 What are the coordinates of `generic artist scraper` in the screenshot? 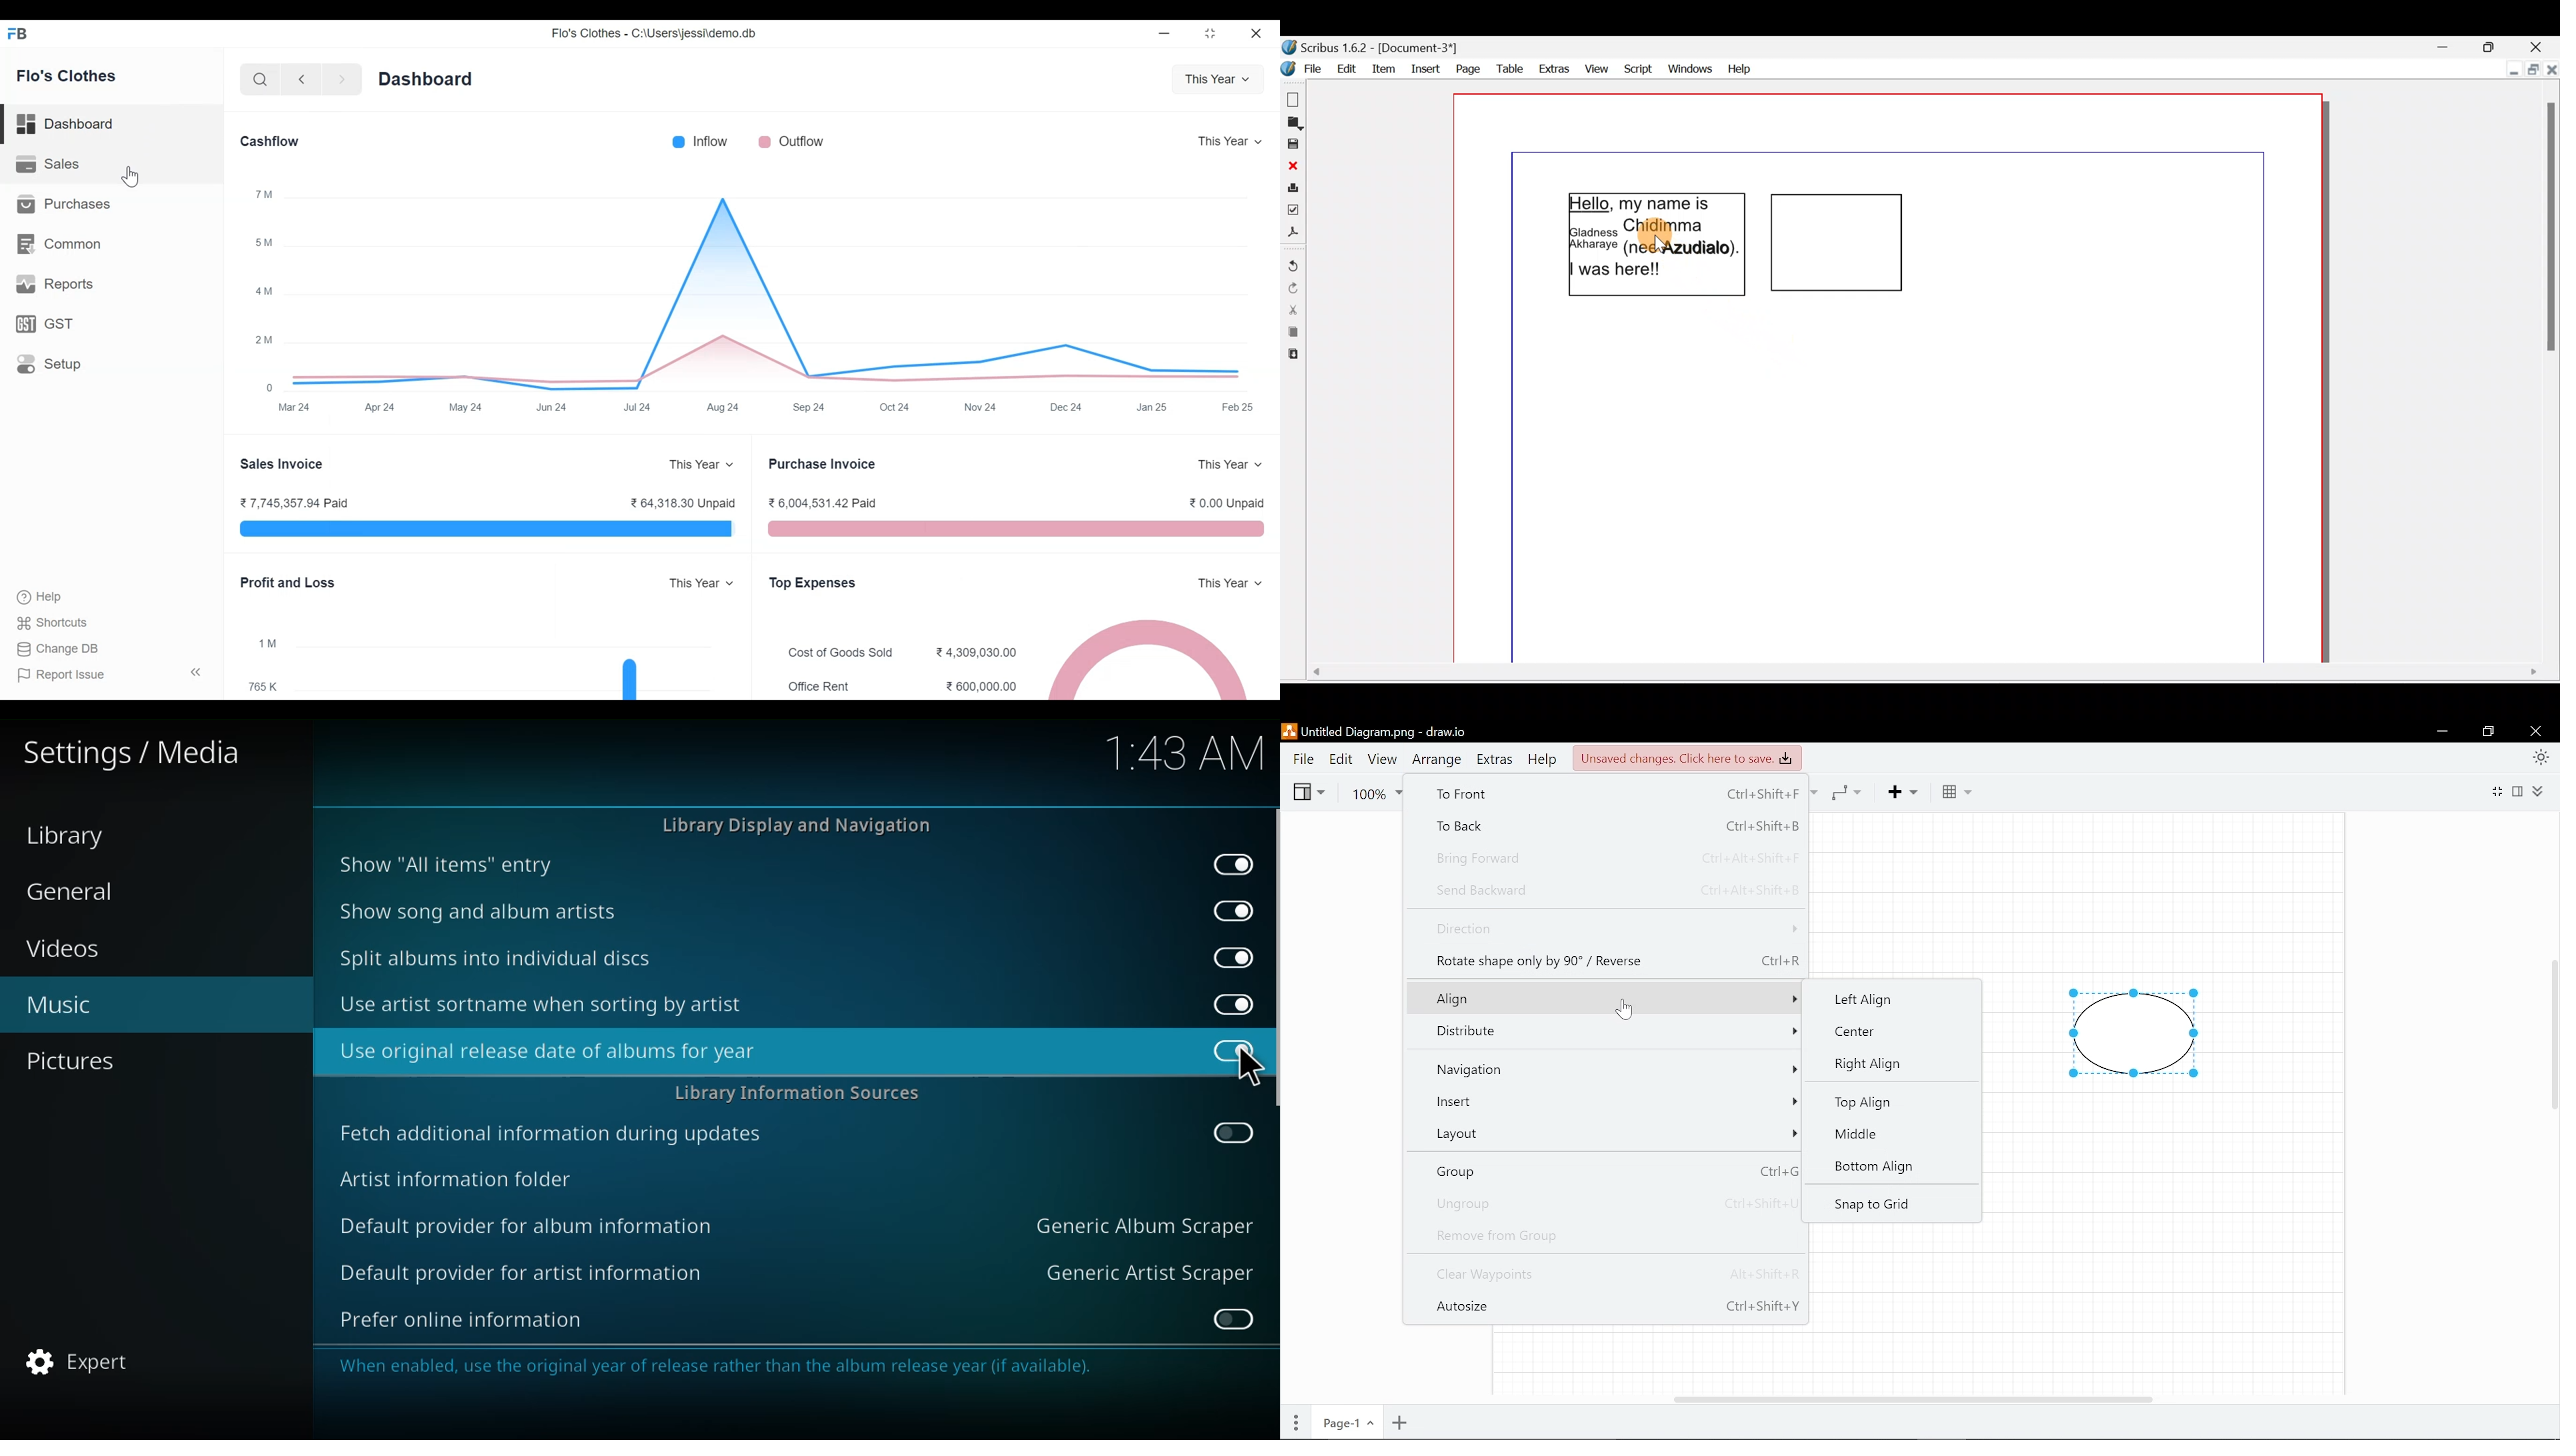 It's located at (1149, 1272).